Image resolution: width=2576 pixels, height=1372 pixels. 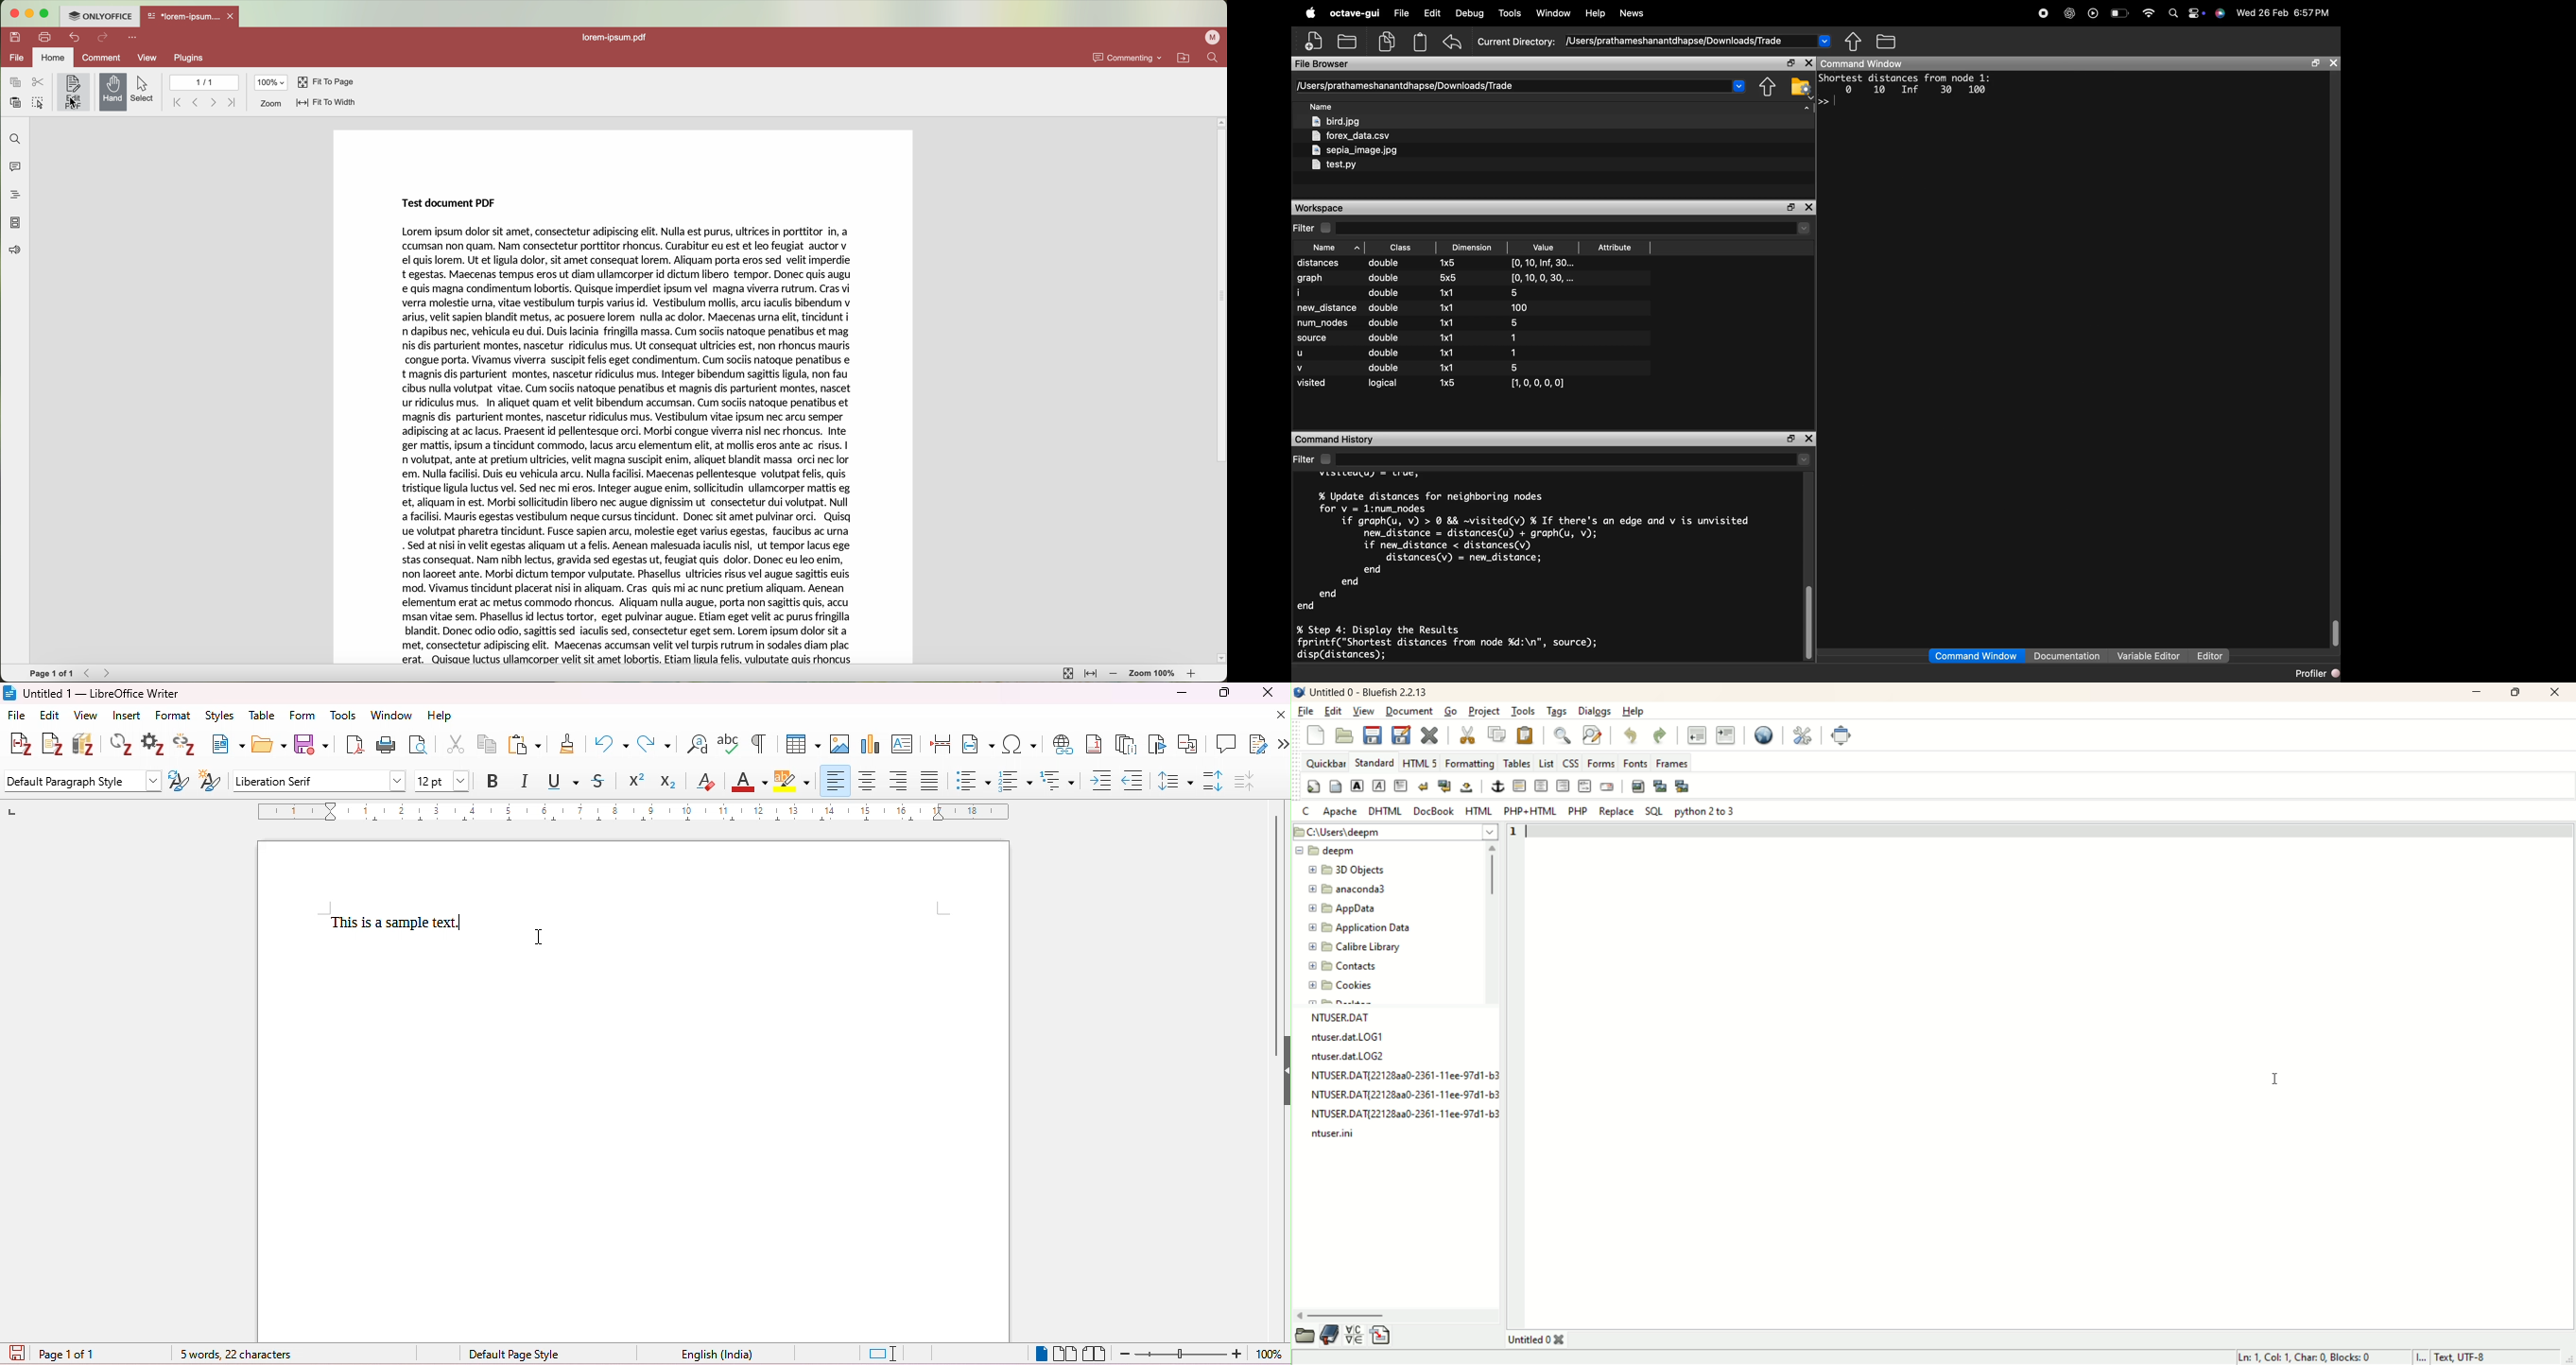 What do you see at coordinates (134, 38) in the screenshot?
I see `customize quick access toolbar` at bounding box center [134, 38].